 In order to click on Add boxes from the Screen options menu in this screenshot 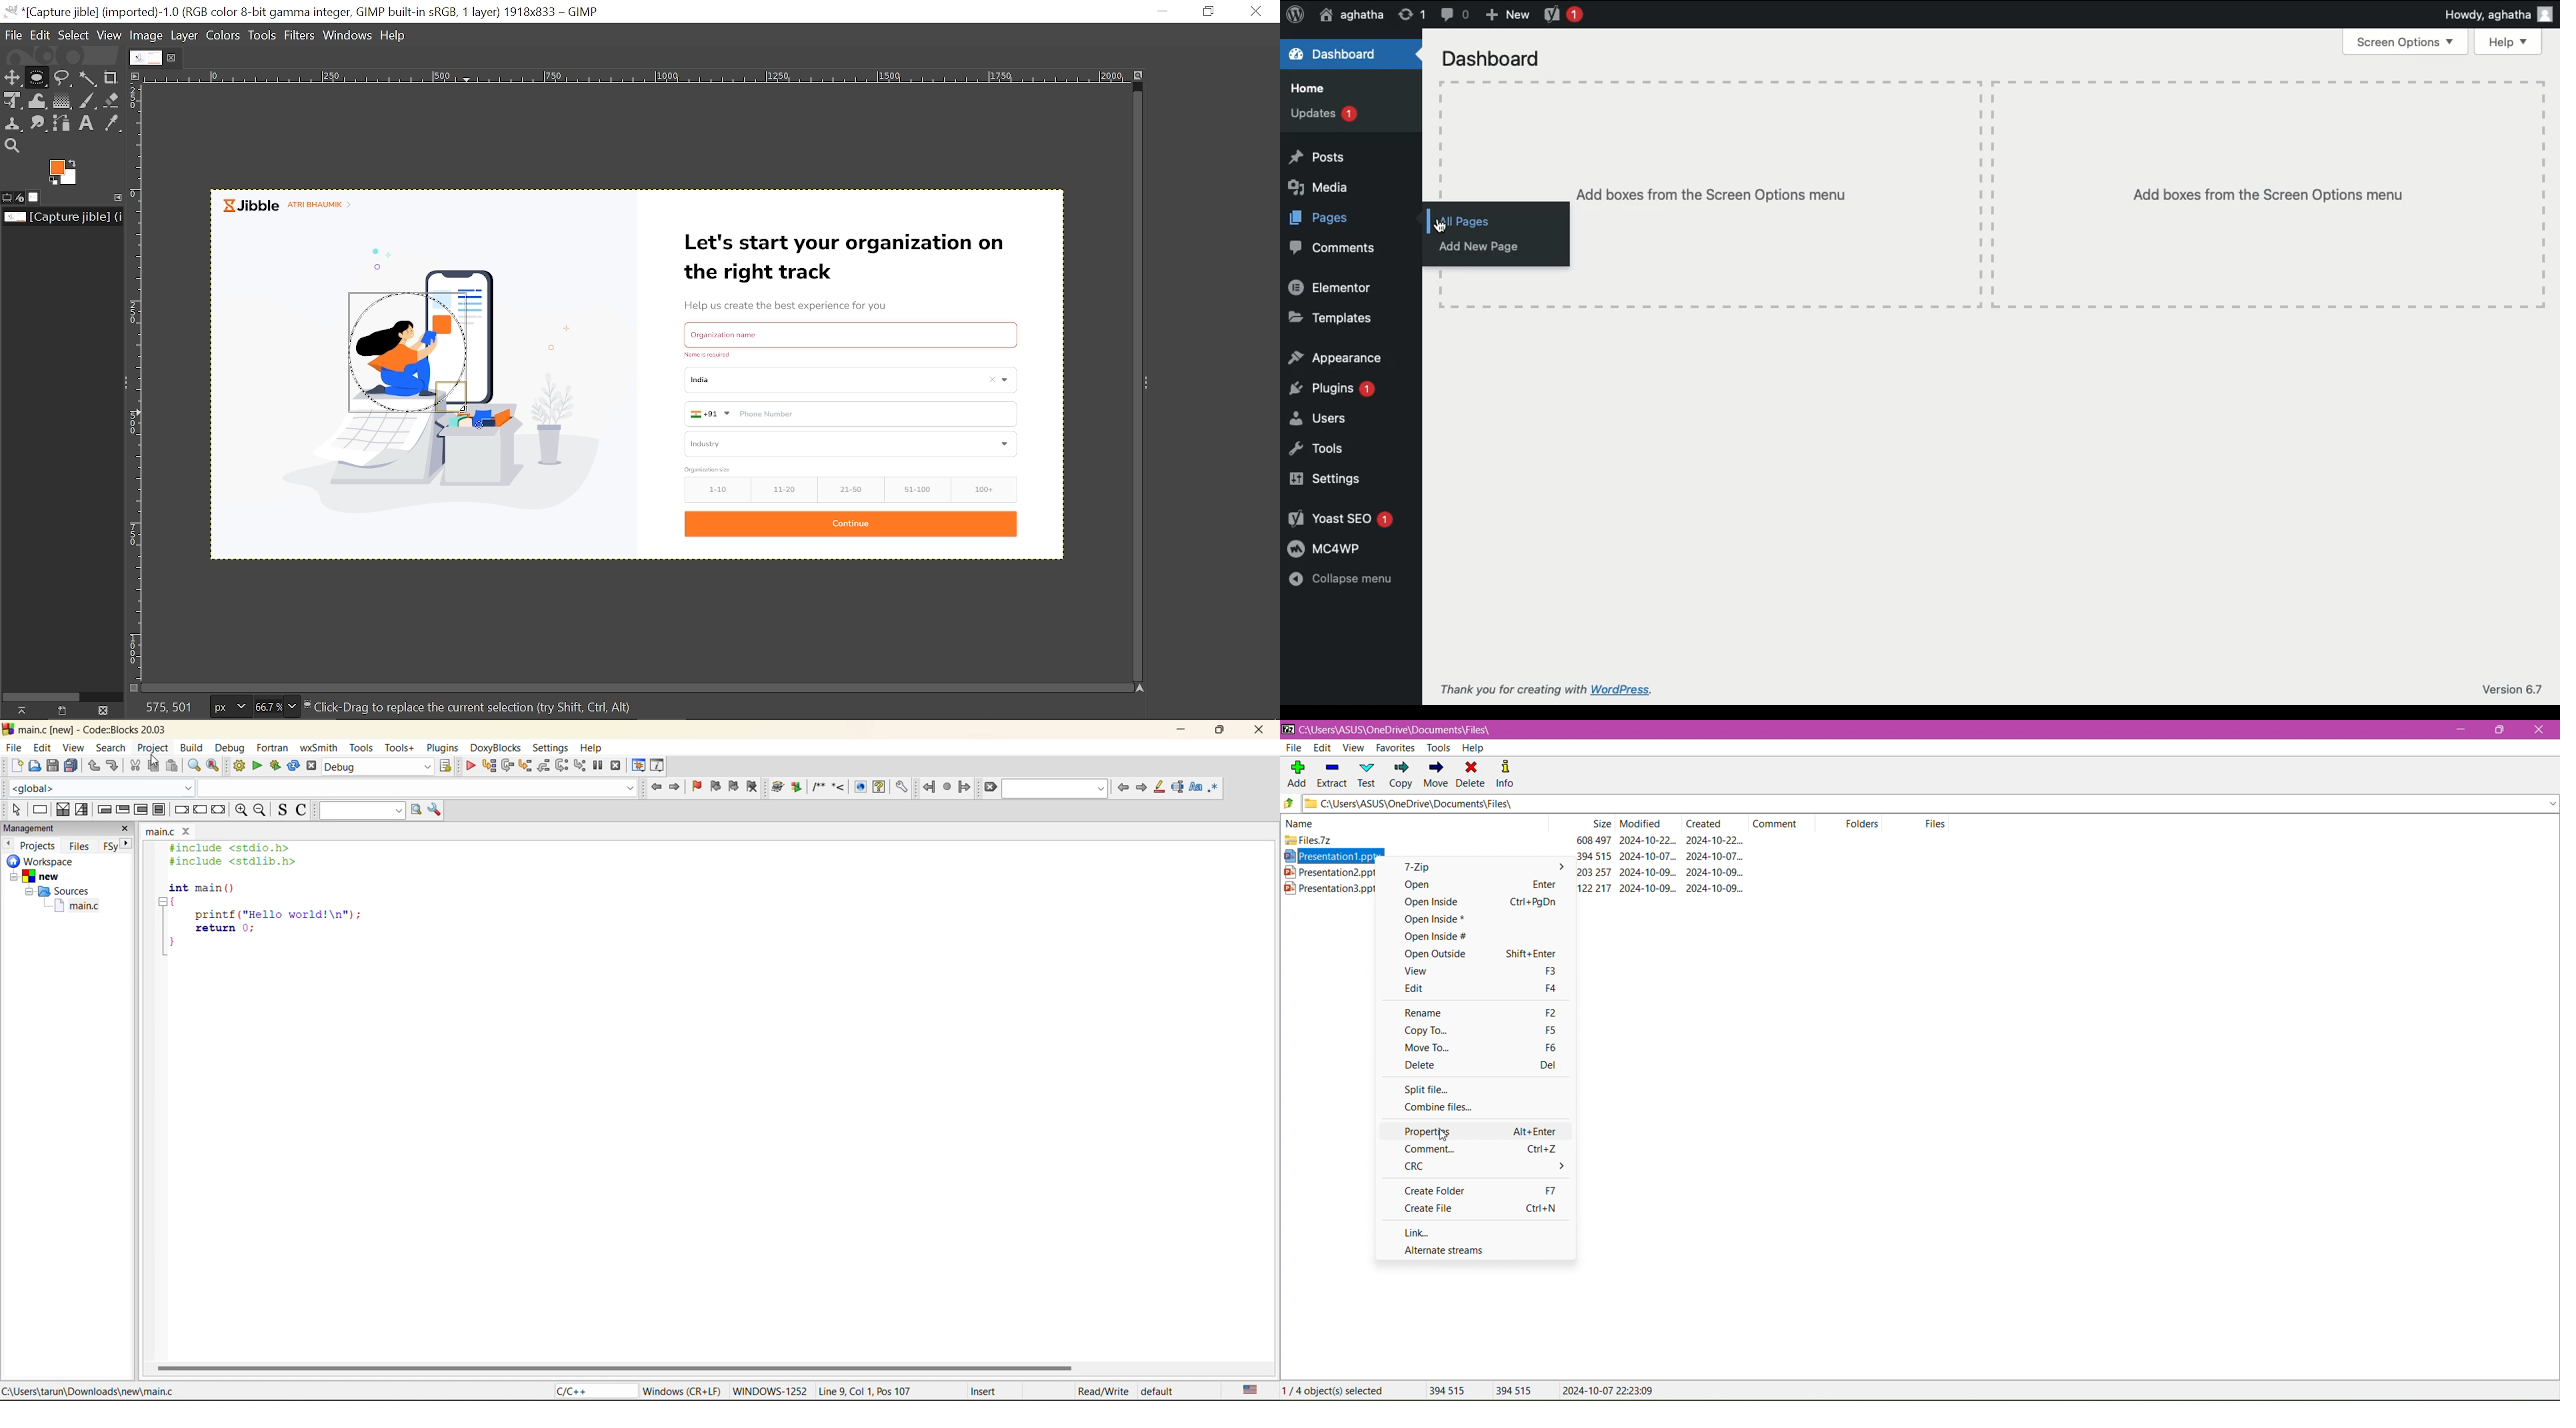, I will do `click(2057, 195)`.